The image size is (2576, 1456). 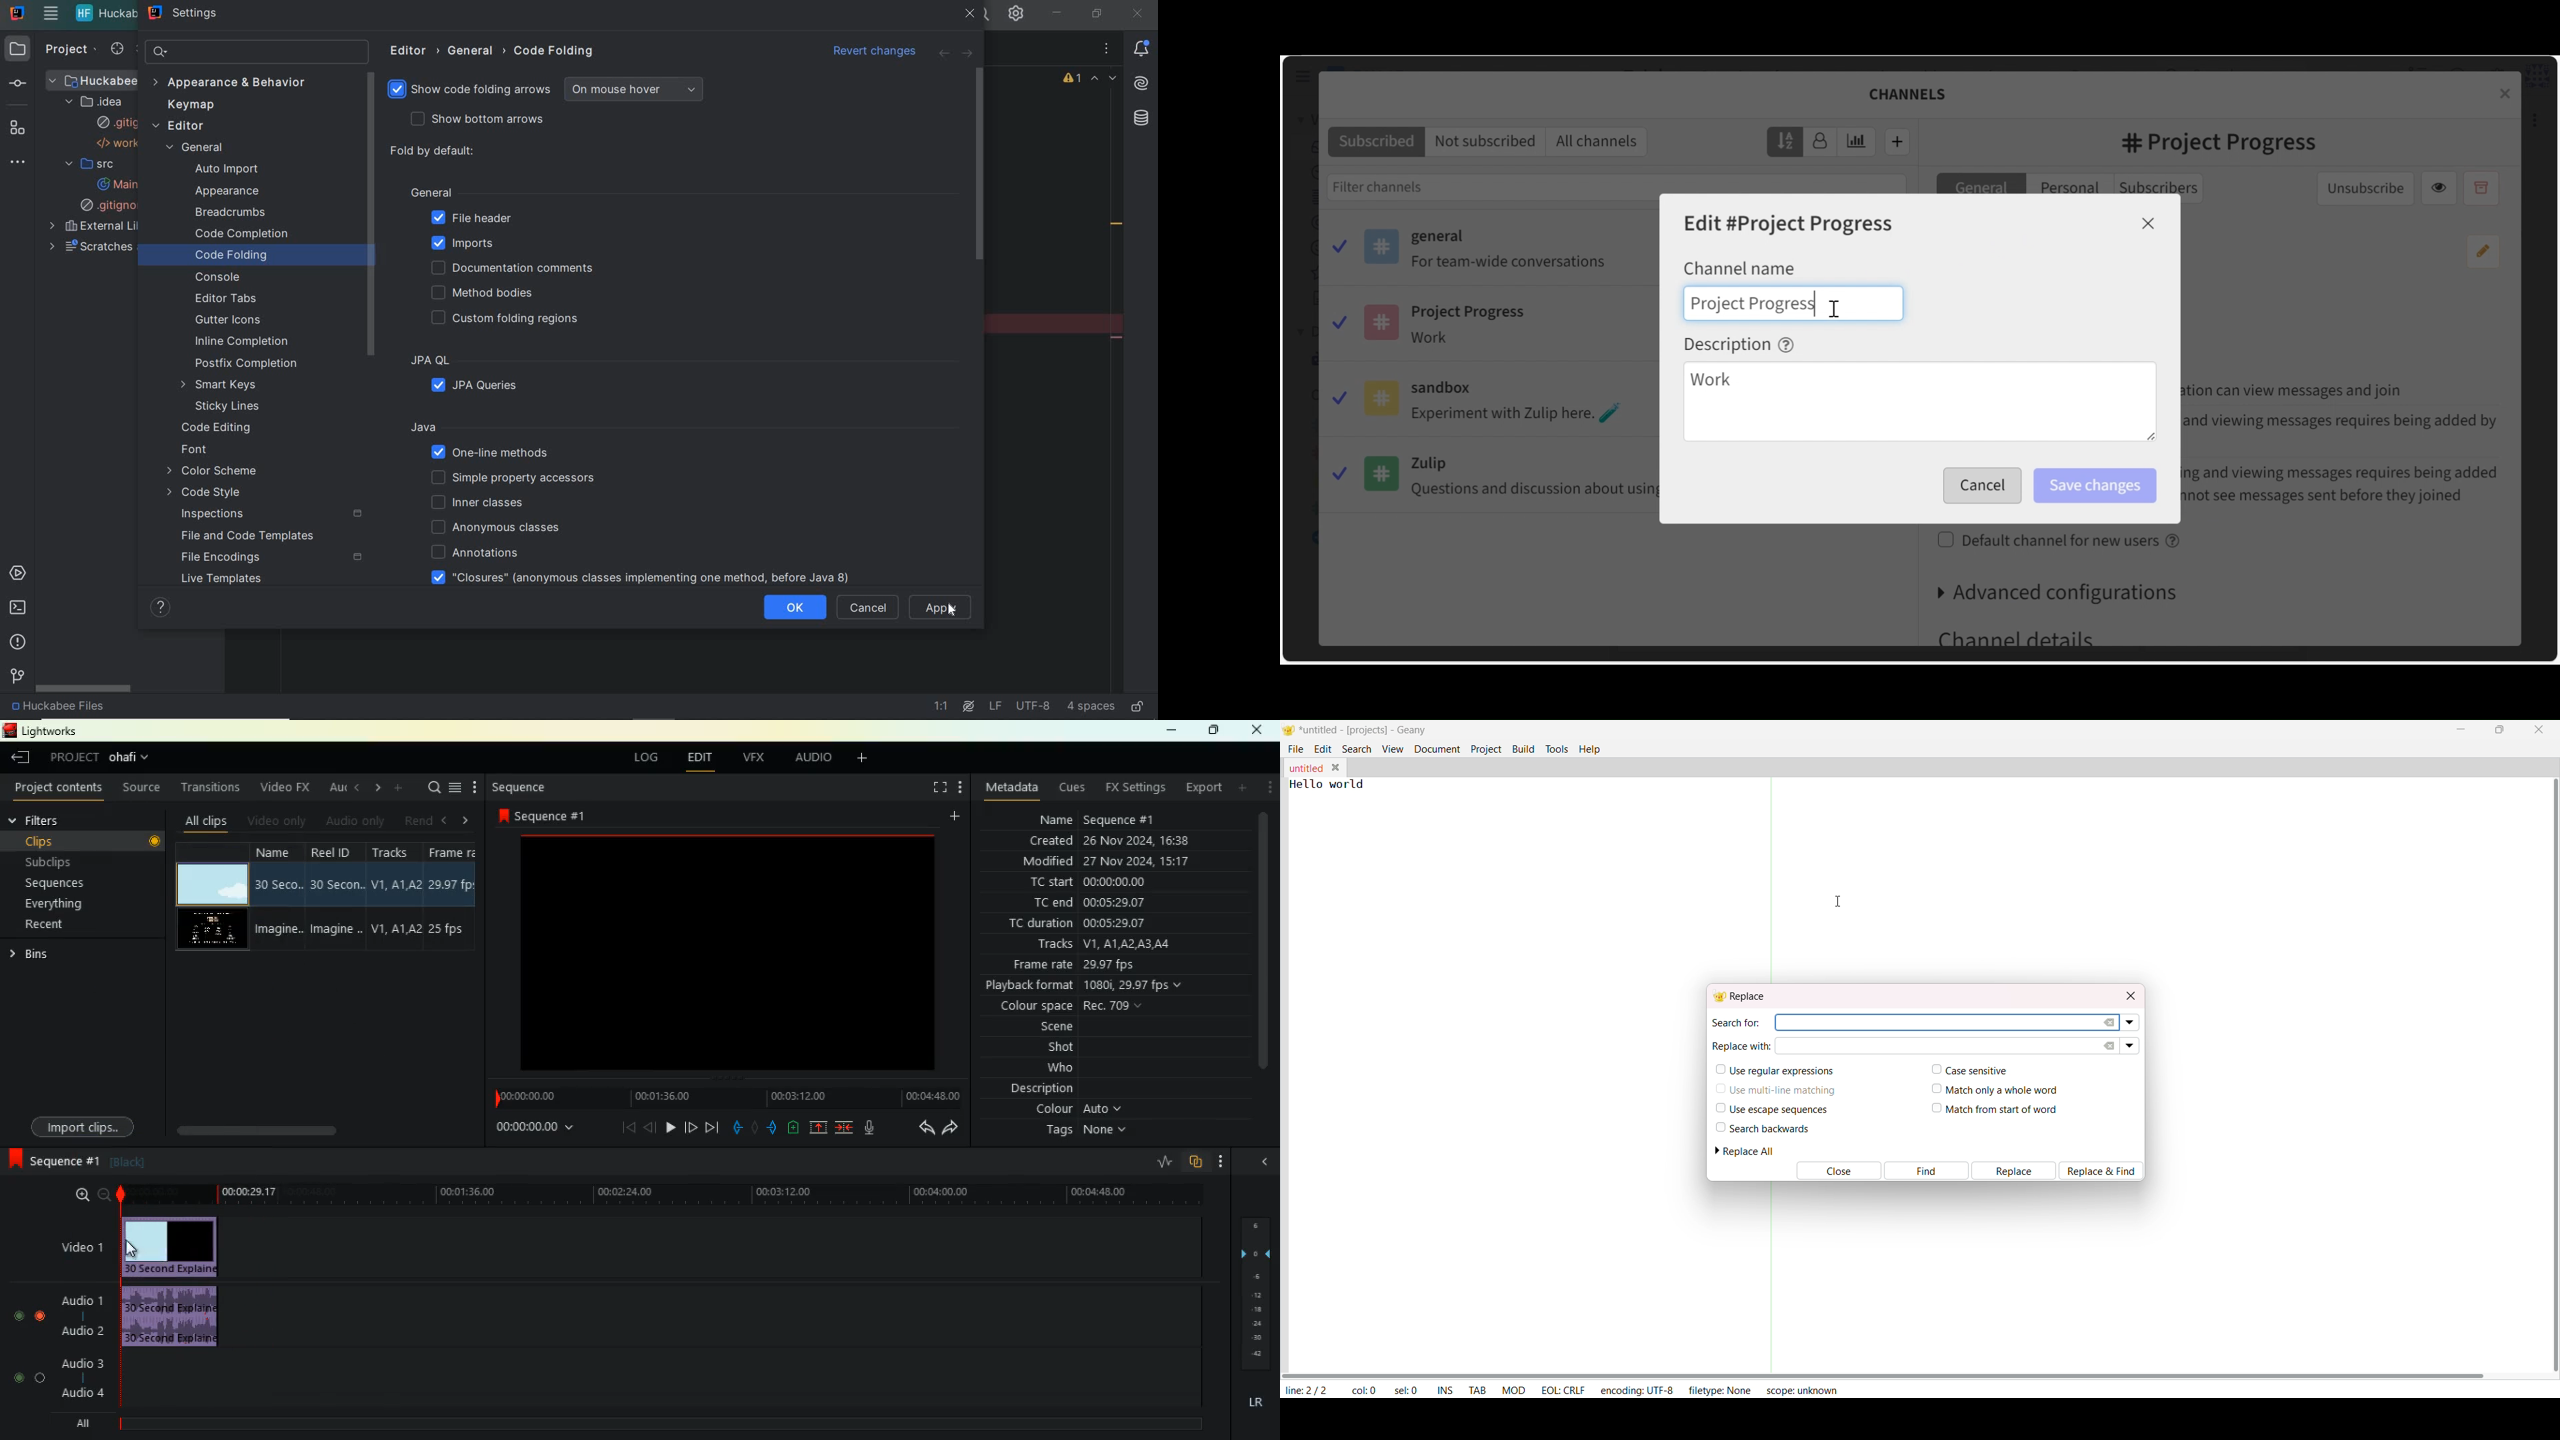 What do you see at coordinates (2110, 1023) in the screenshot?
I see `clear search` at bounding box center [2110, 1023].